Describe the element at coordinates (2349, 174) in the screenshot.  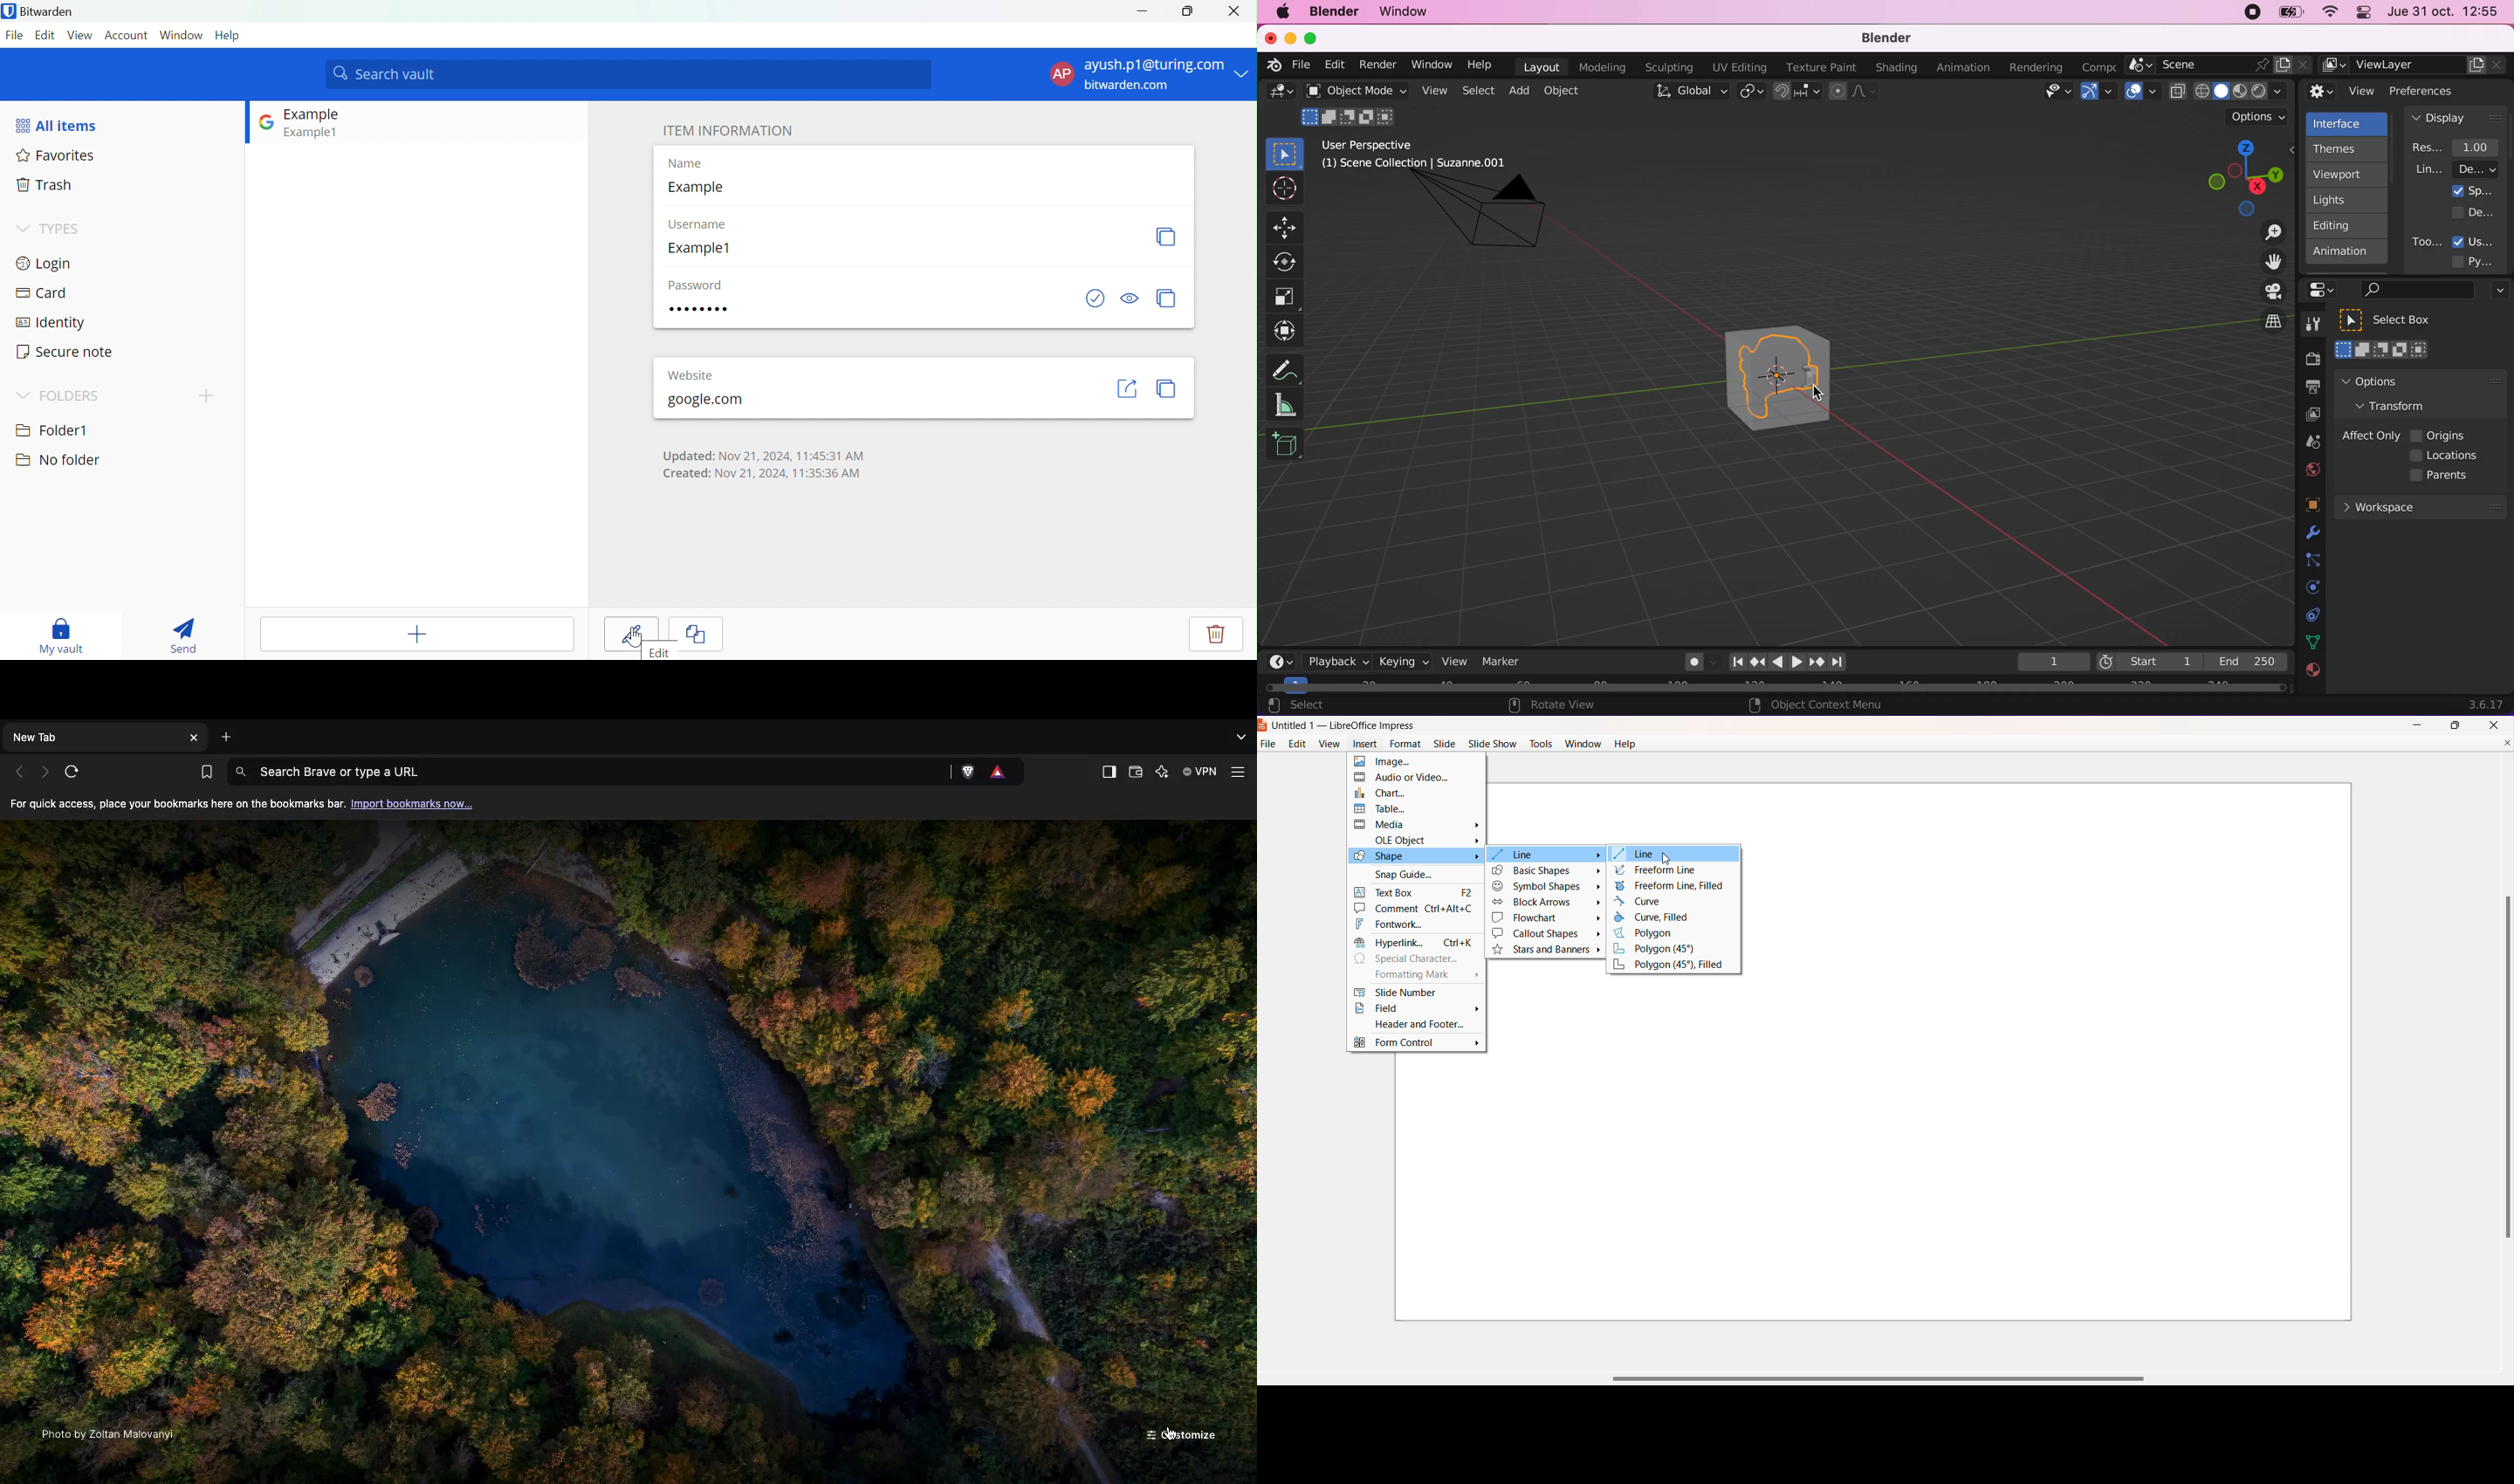
I see `viewport` at that location.